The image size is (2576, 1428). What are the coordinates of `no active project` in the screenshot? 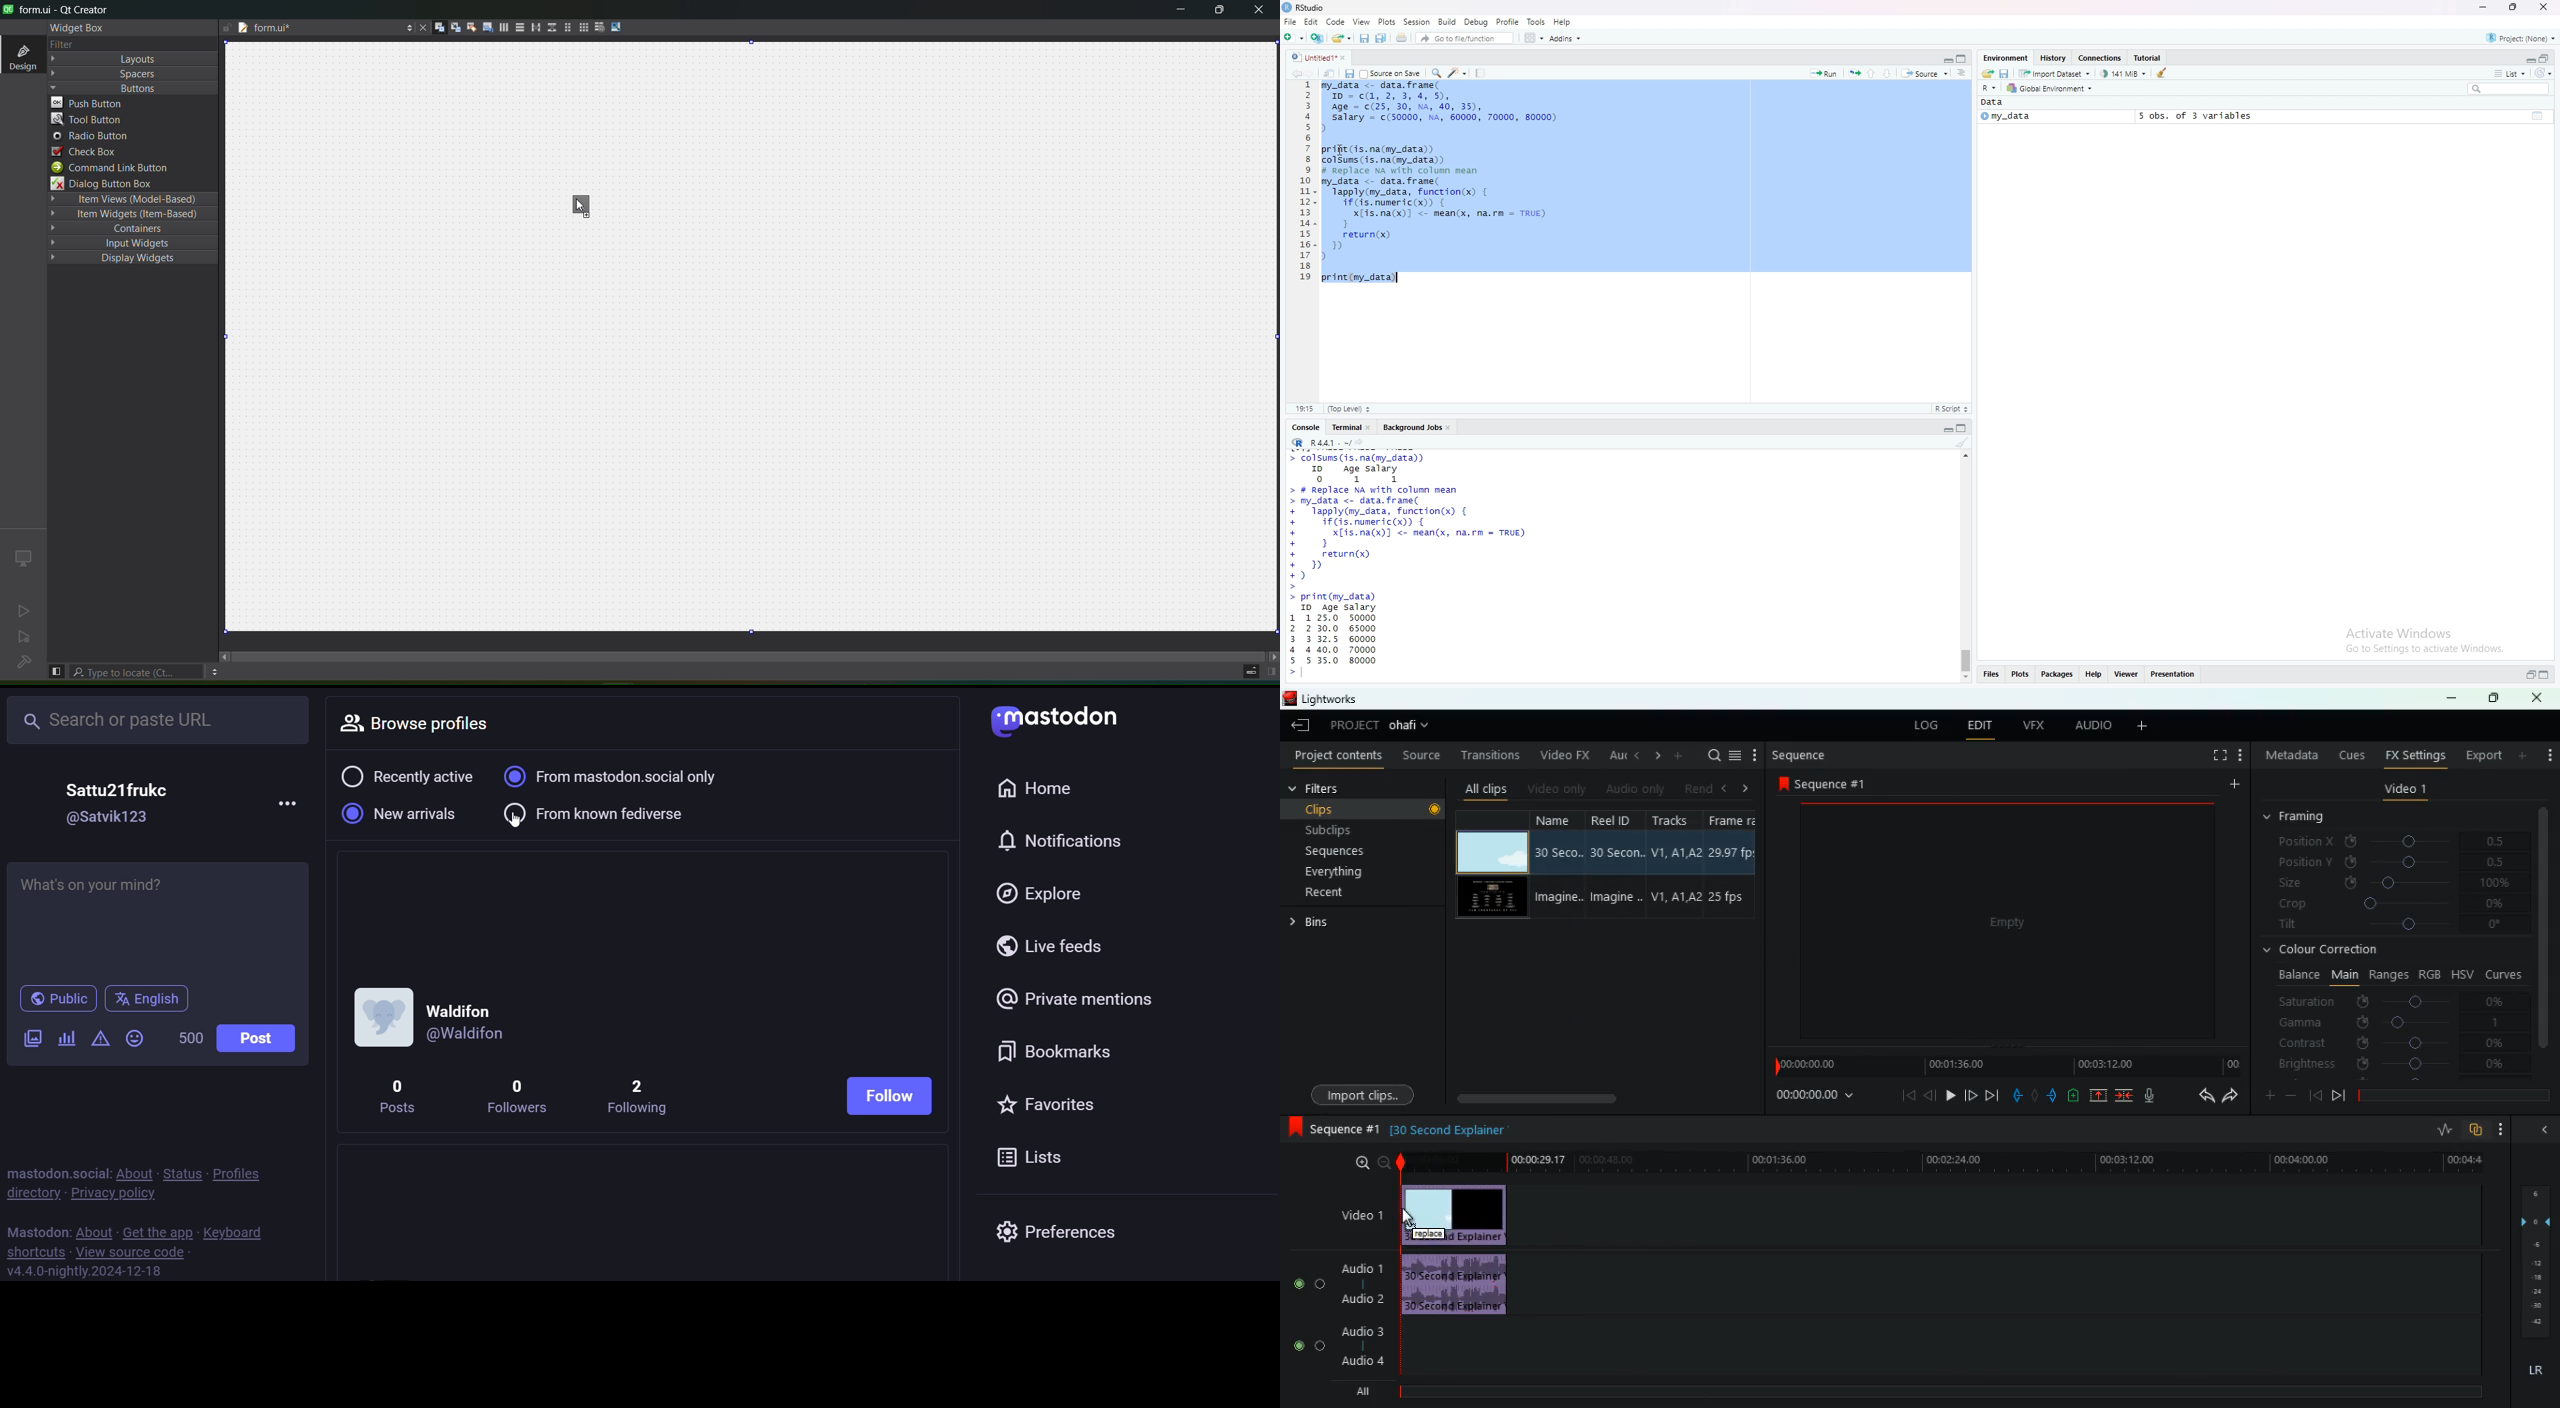 It's located at (25, 638).